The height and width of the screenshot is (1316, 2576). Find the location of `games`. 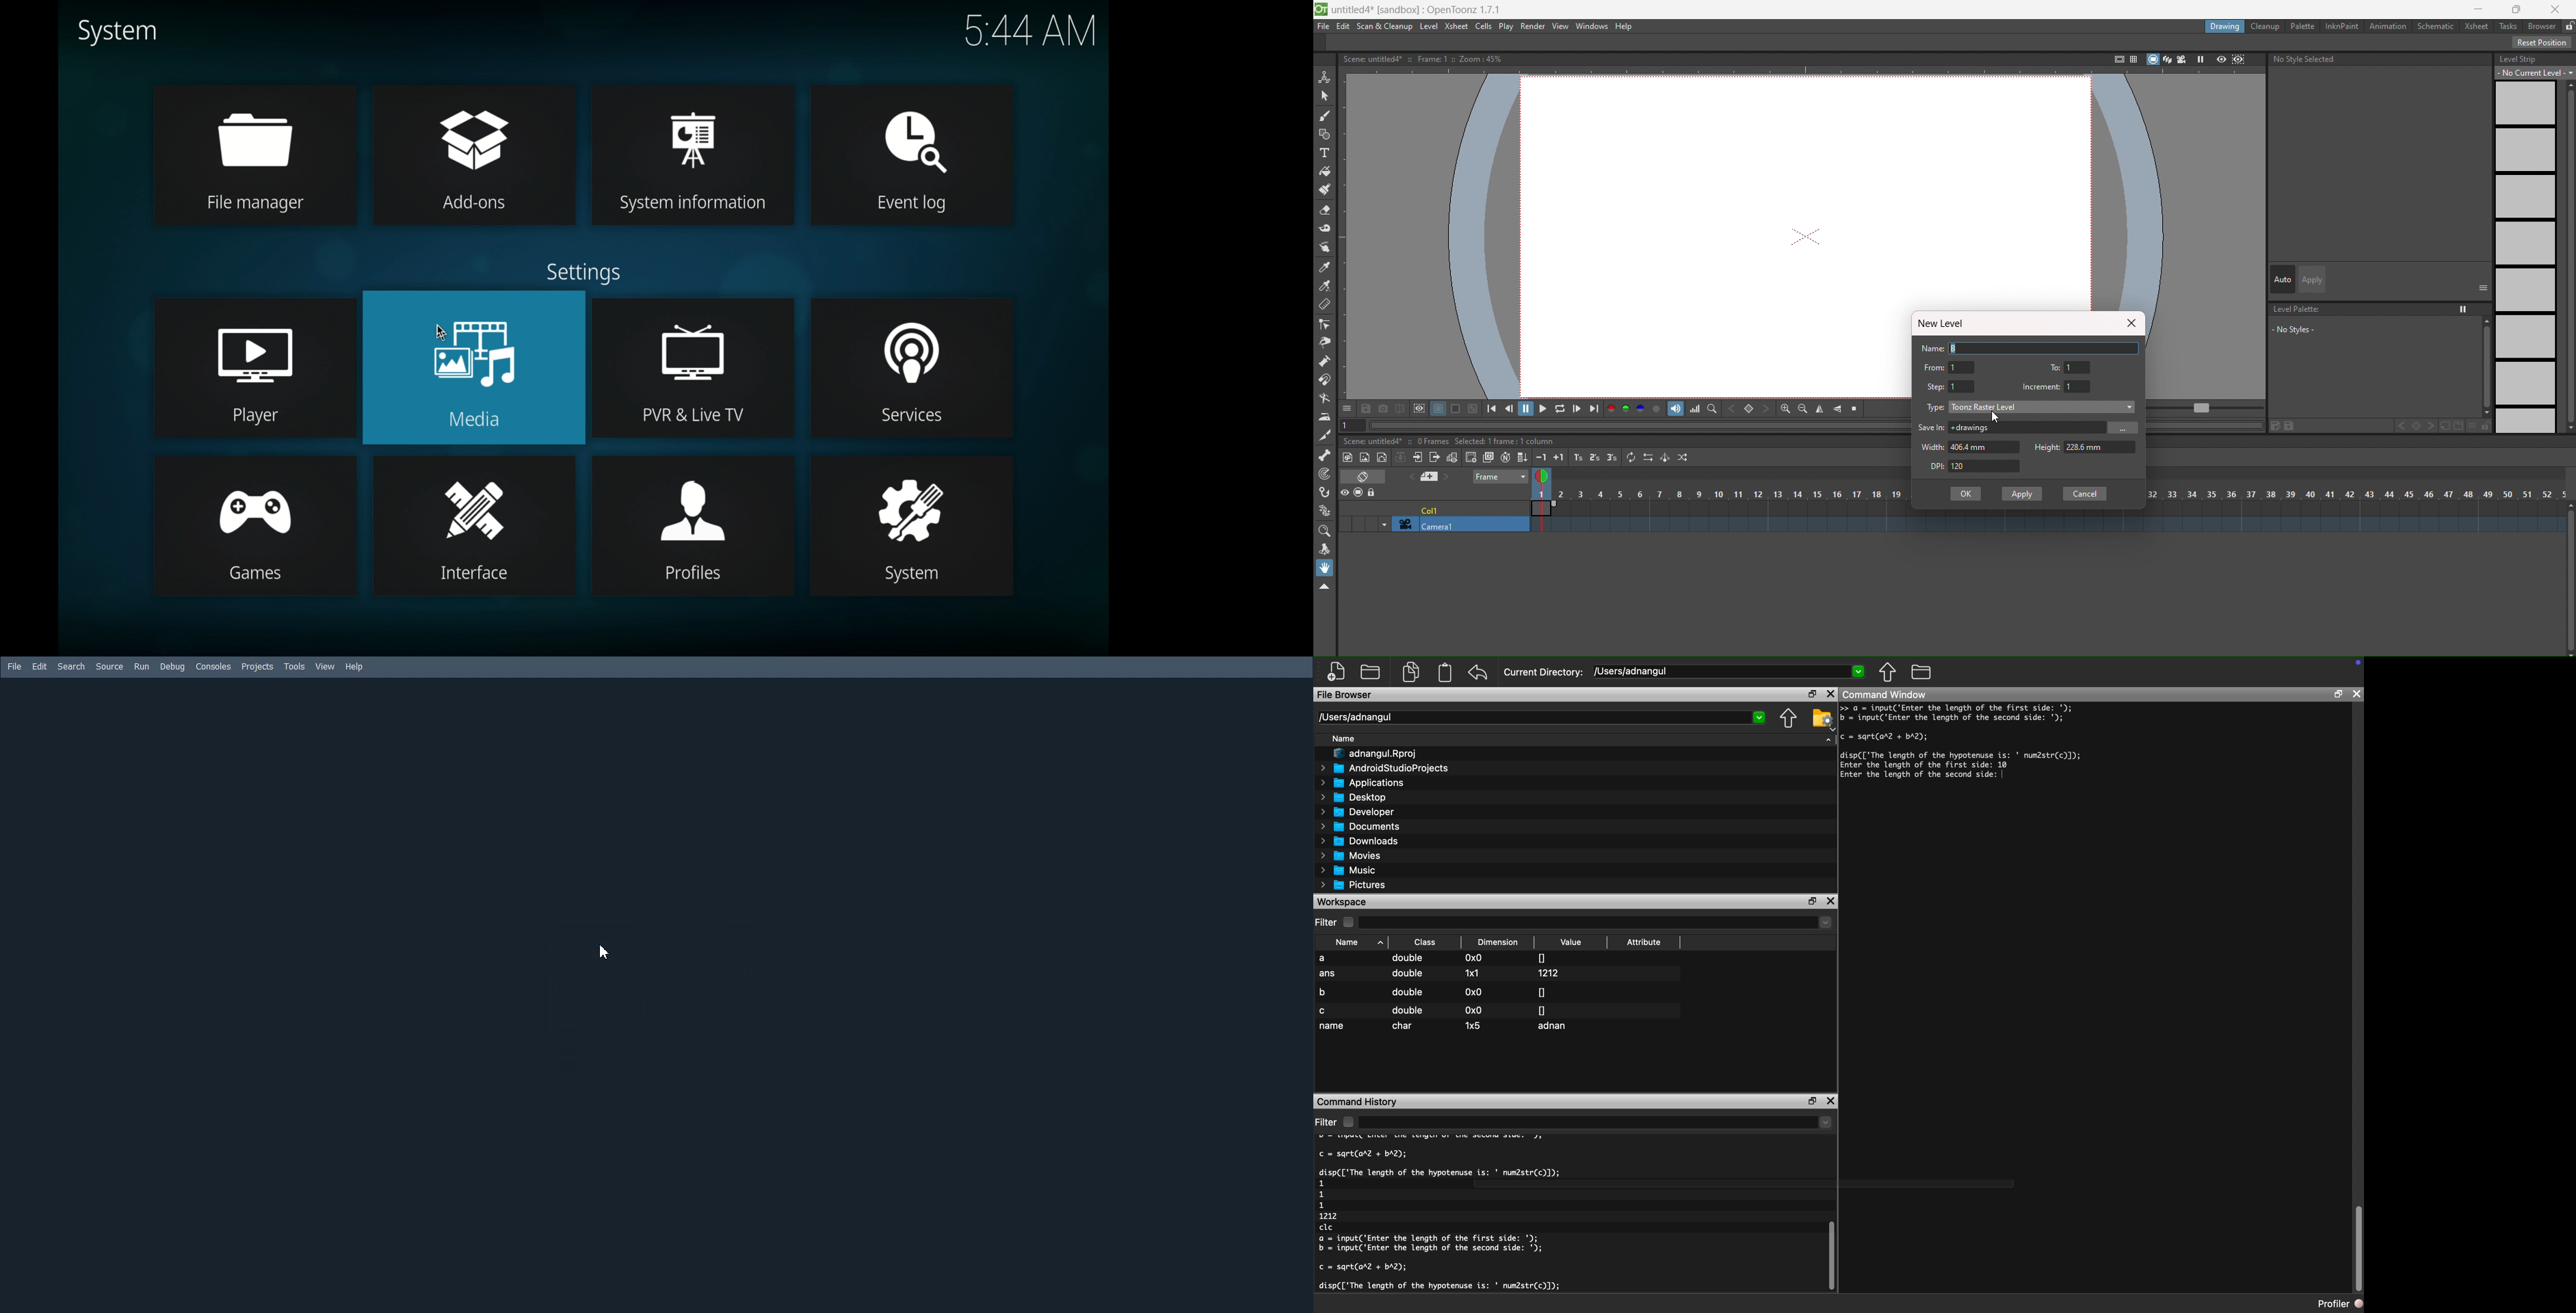

games is located at coordinates (255, 525).